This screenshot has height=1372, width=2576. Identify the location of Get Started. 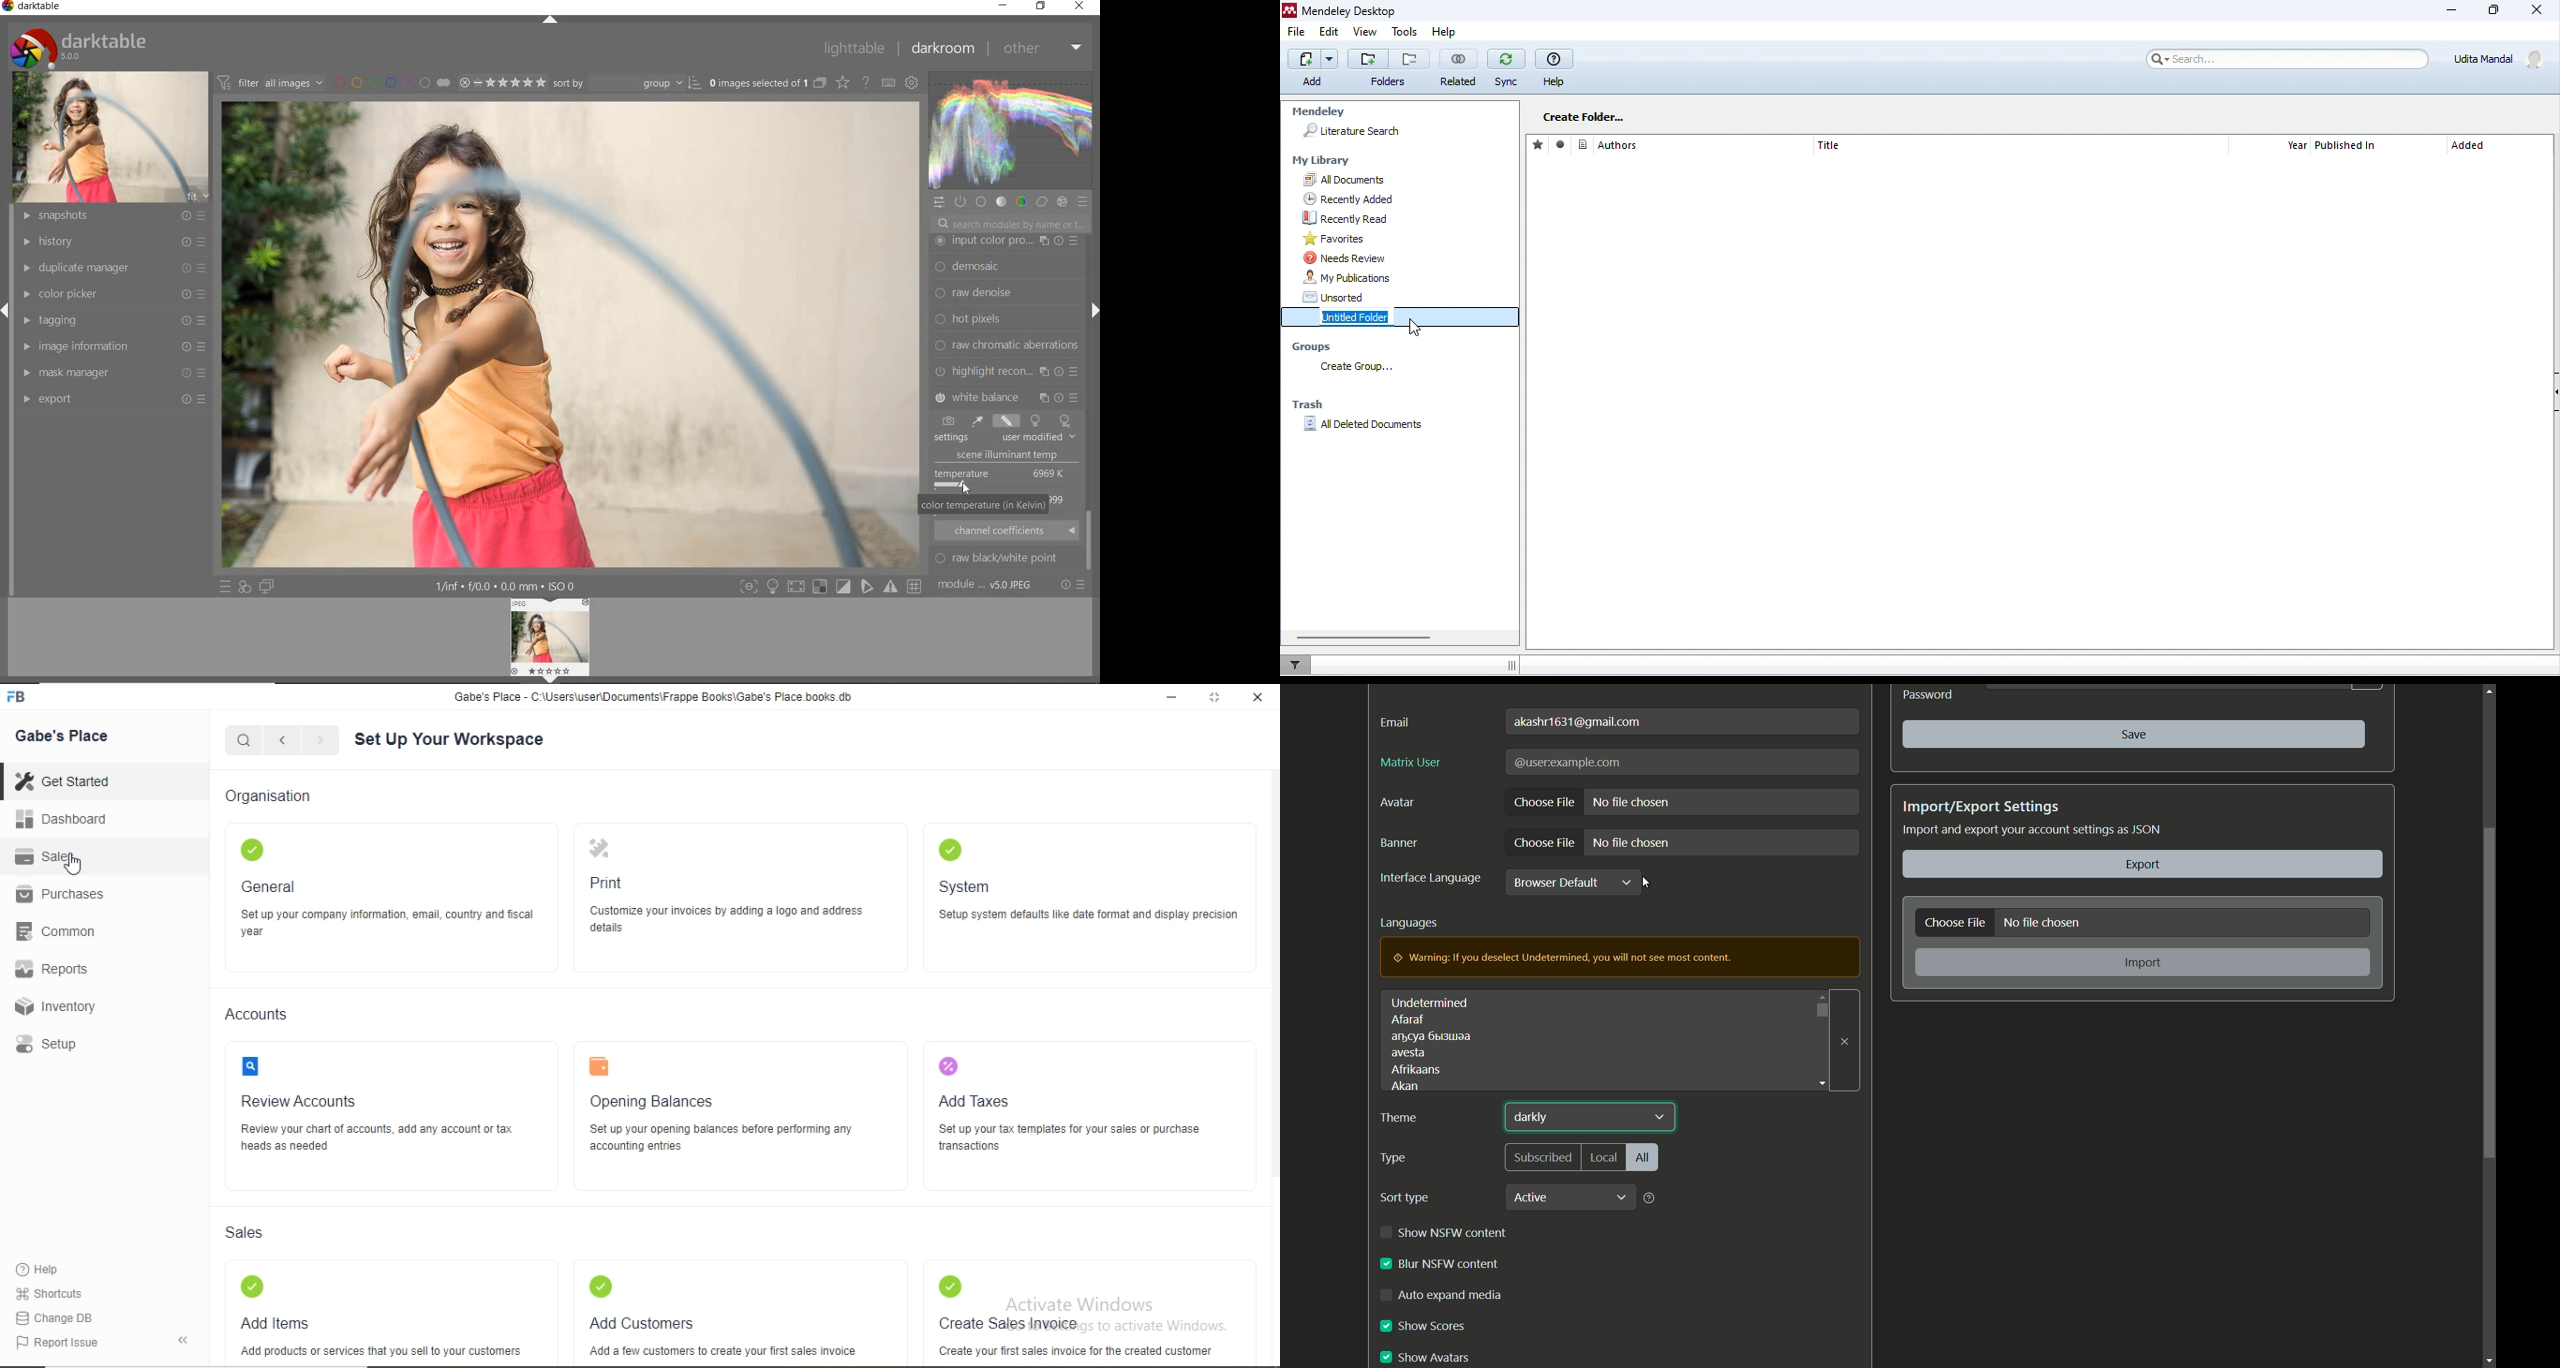
(67, 780).